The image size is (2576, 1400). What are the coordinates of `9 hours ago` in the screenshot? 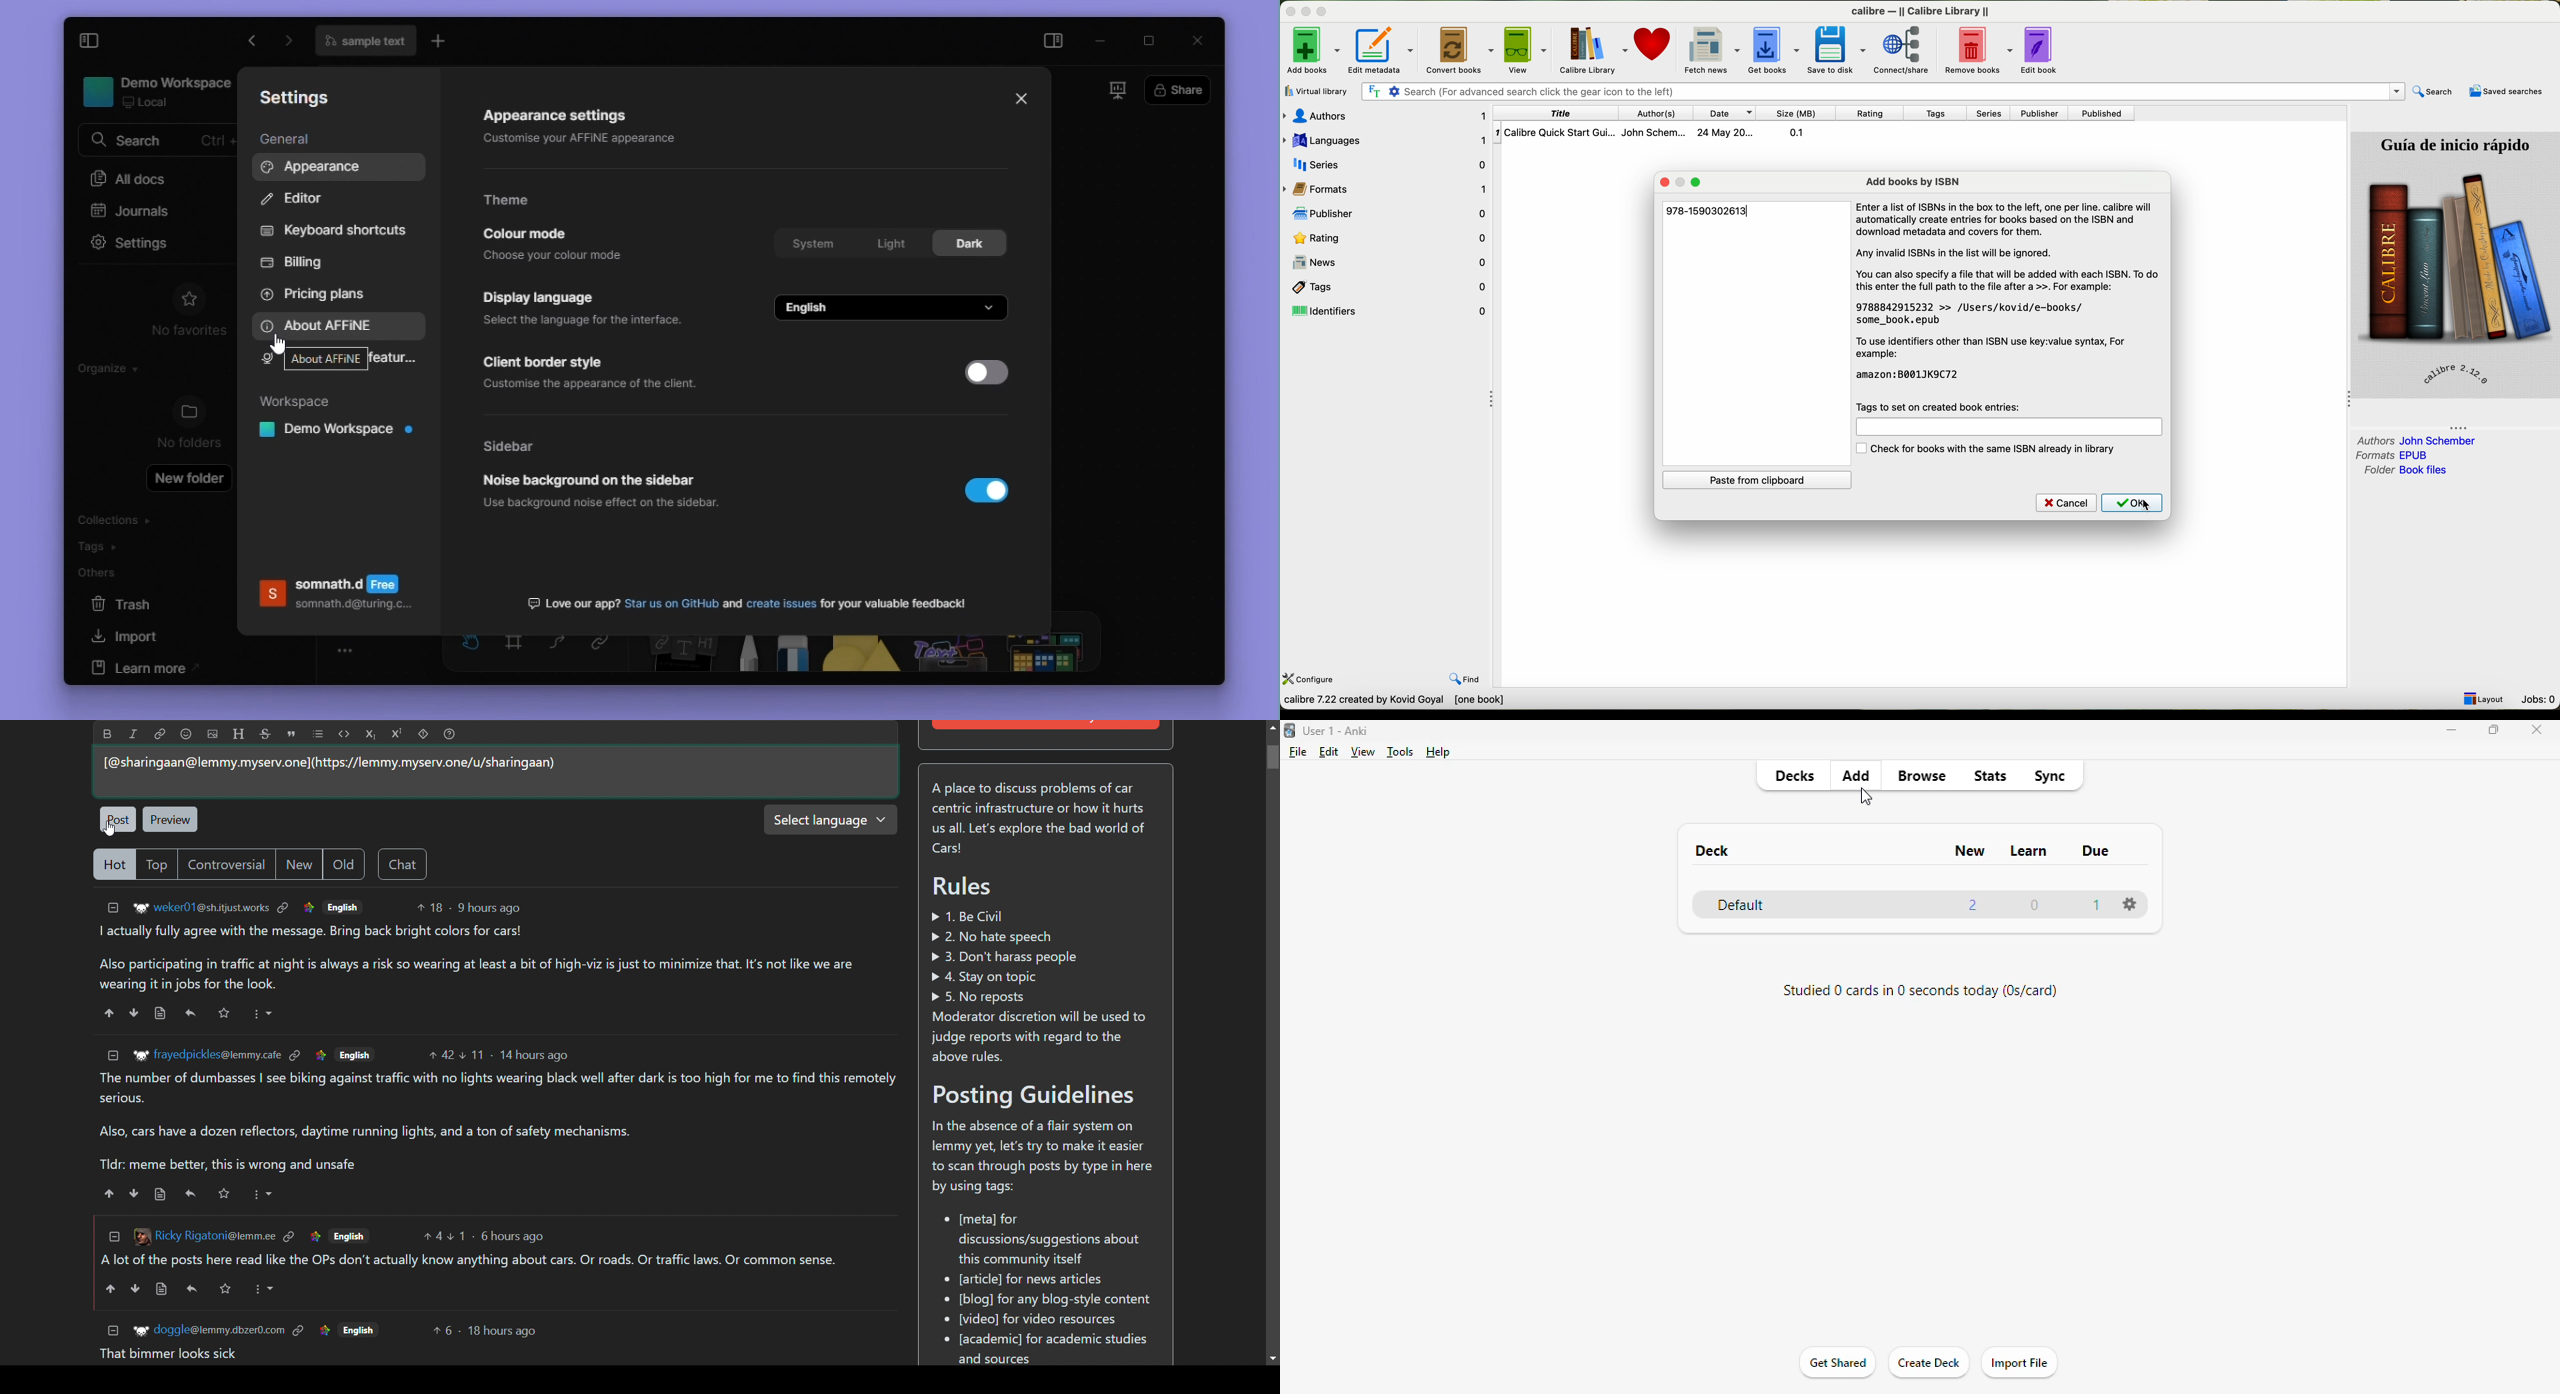 It's located at (488, 908).